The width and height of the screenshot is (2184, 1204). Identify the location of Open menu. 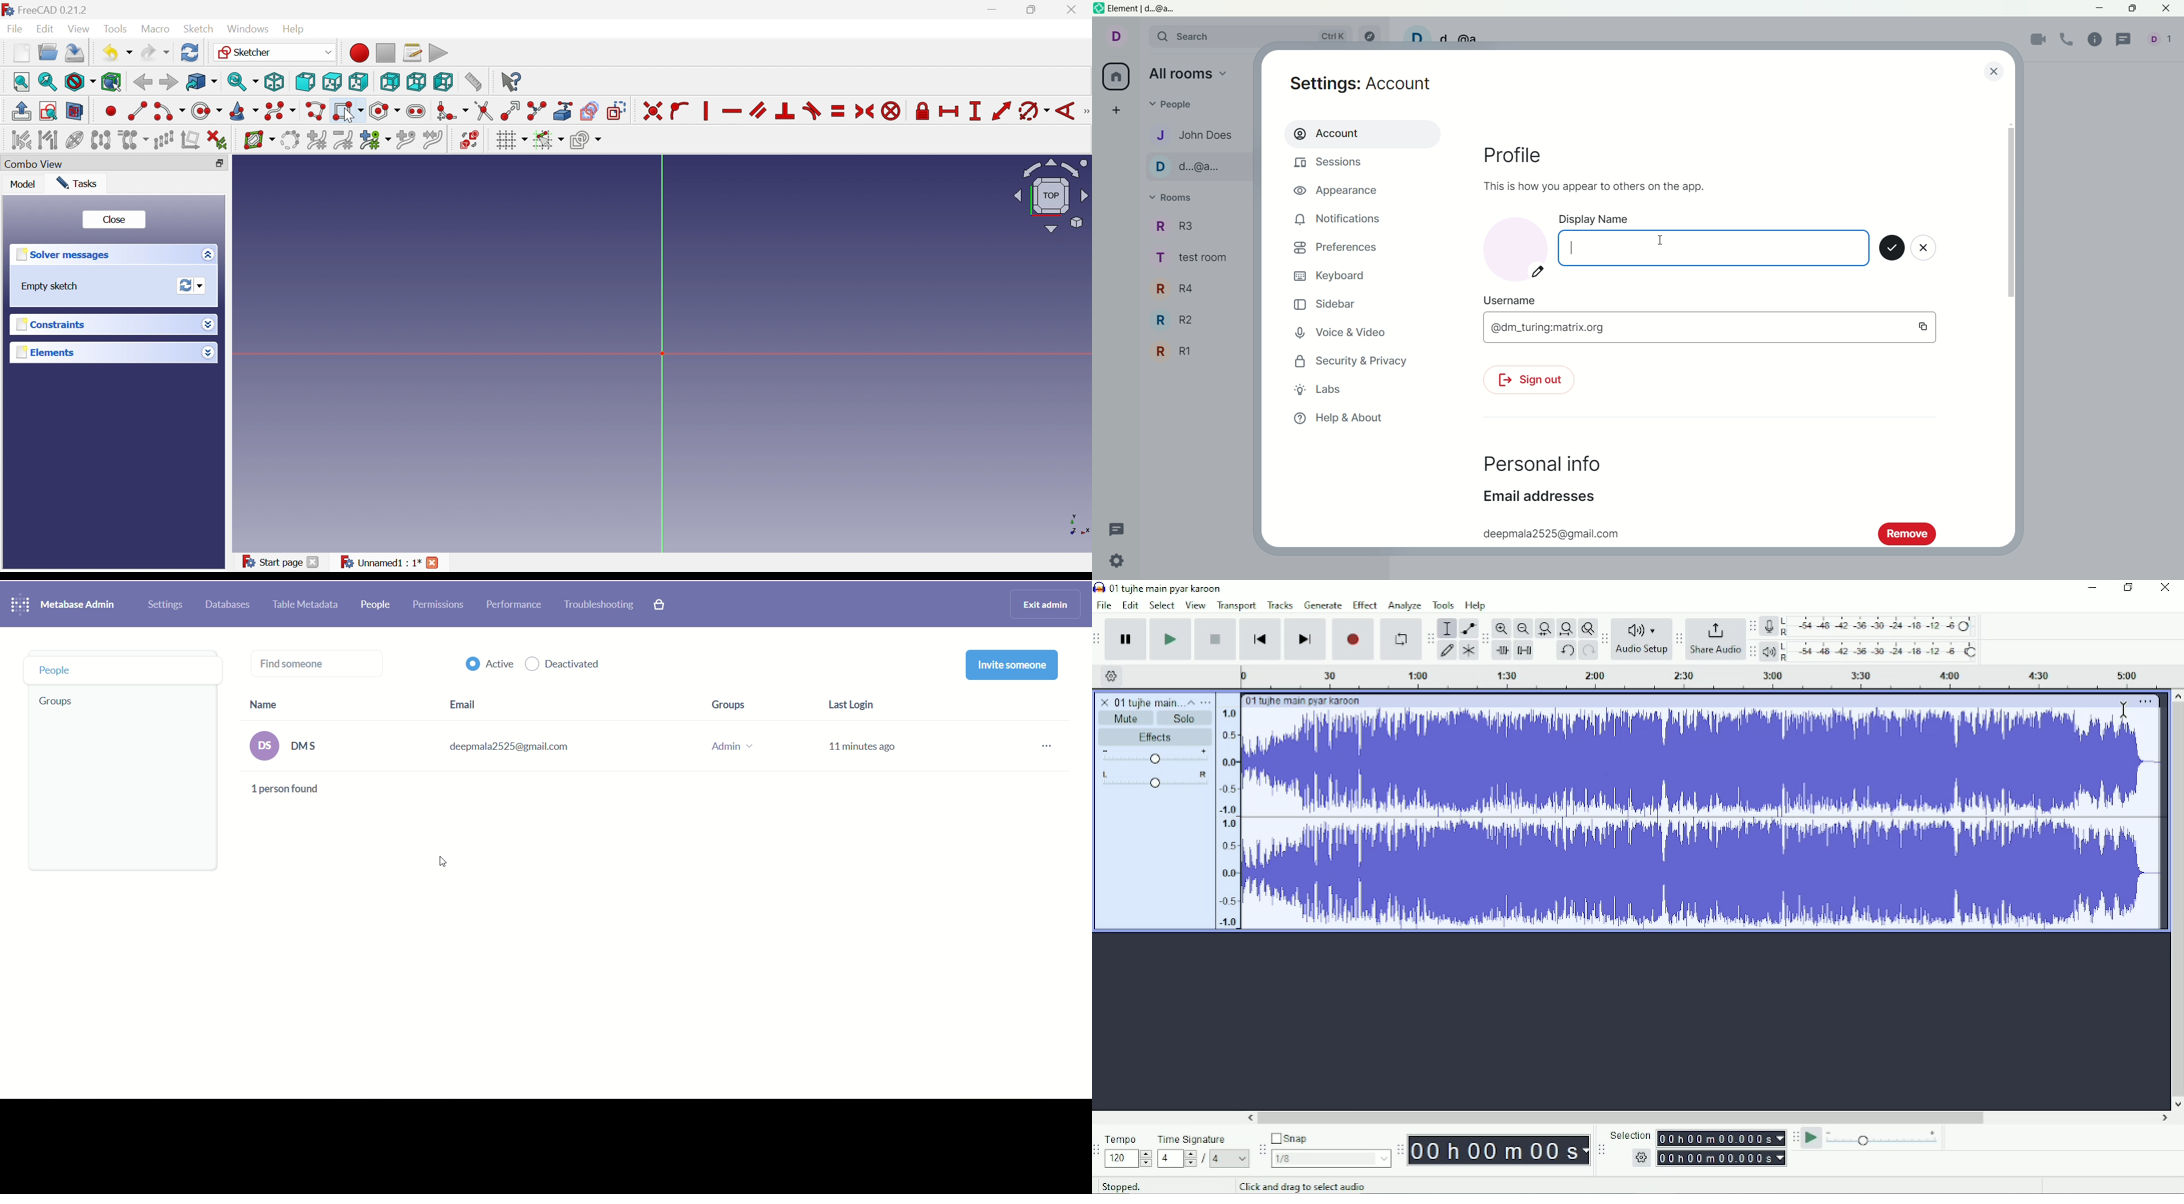
(1207, 702).